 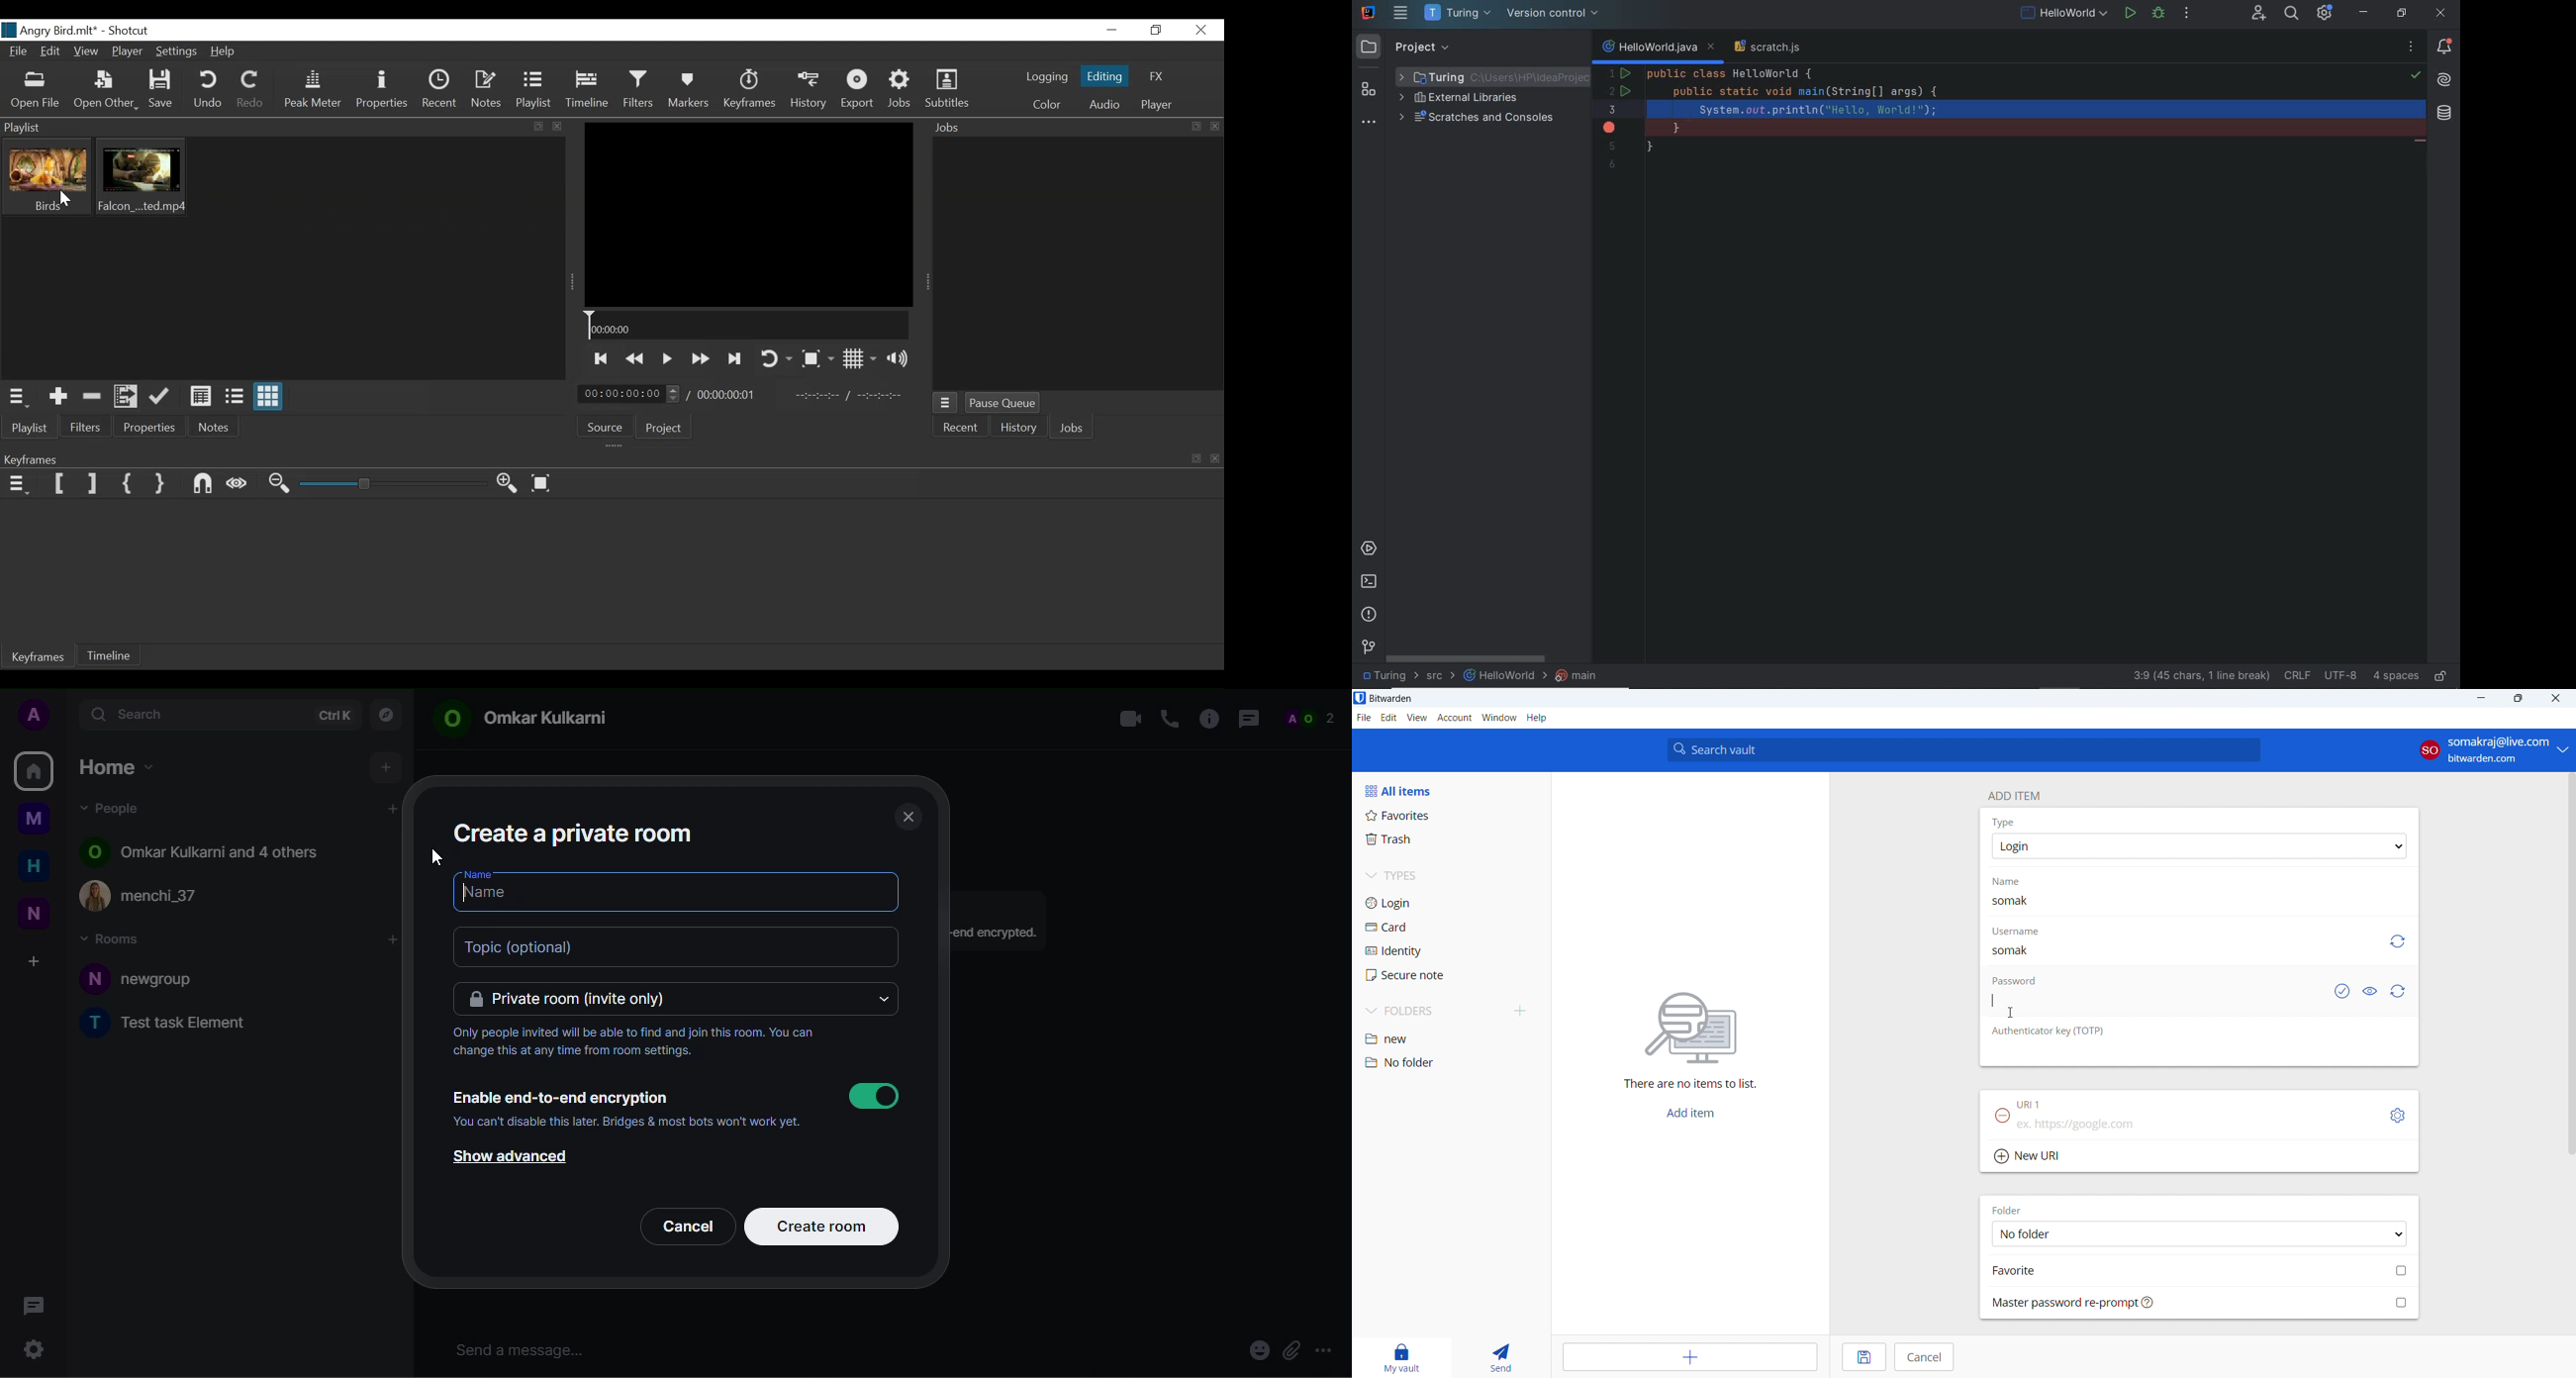 I want to click on attach, so click(x=1290, y=1351).